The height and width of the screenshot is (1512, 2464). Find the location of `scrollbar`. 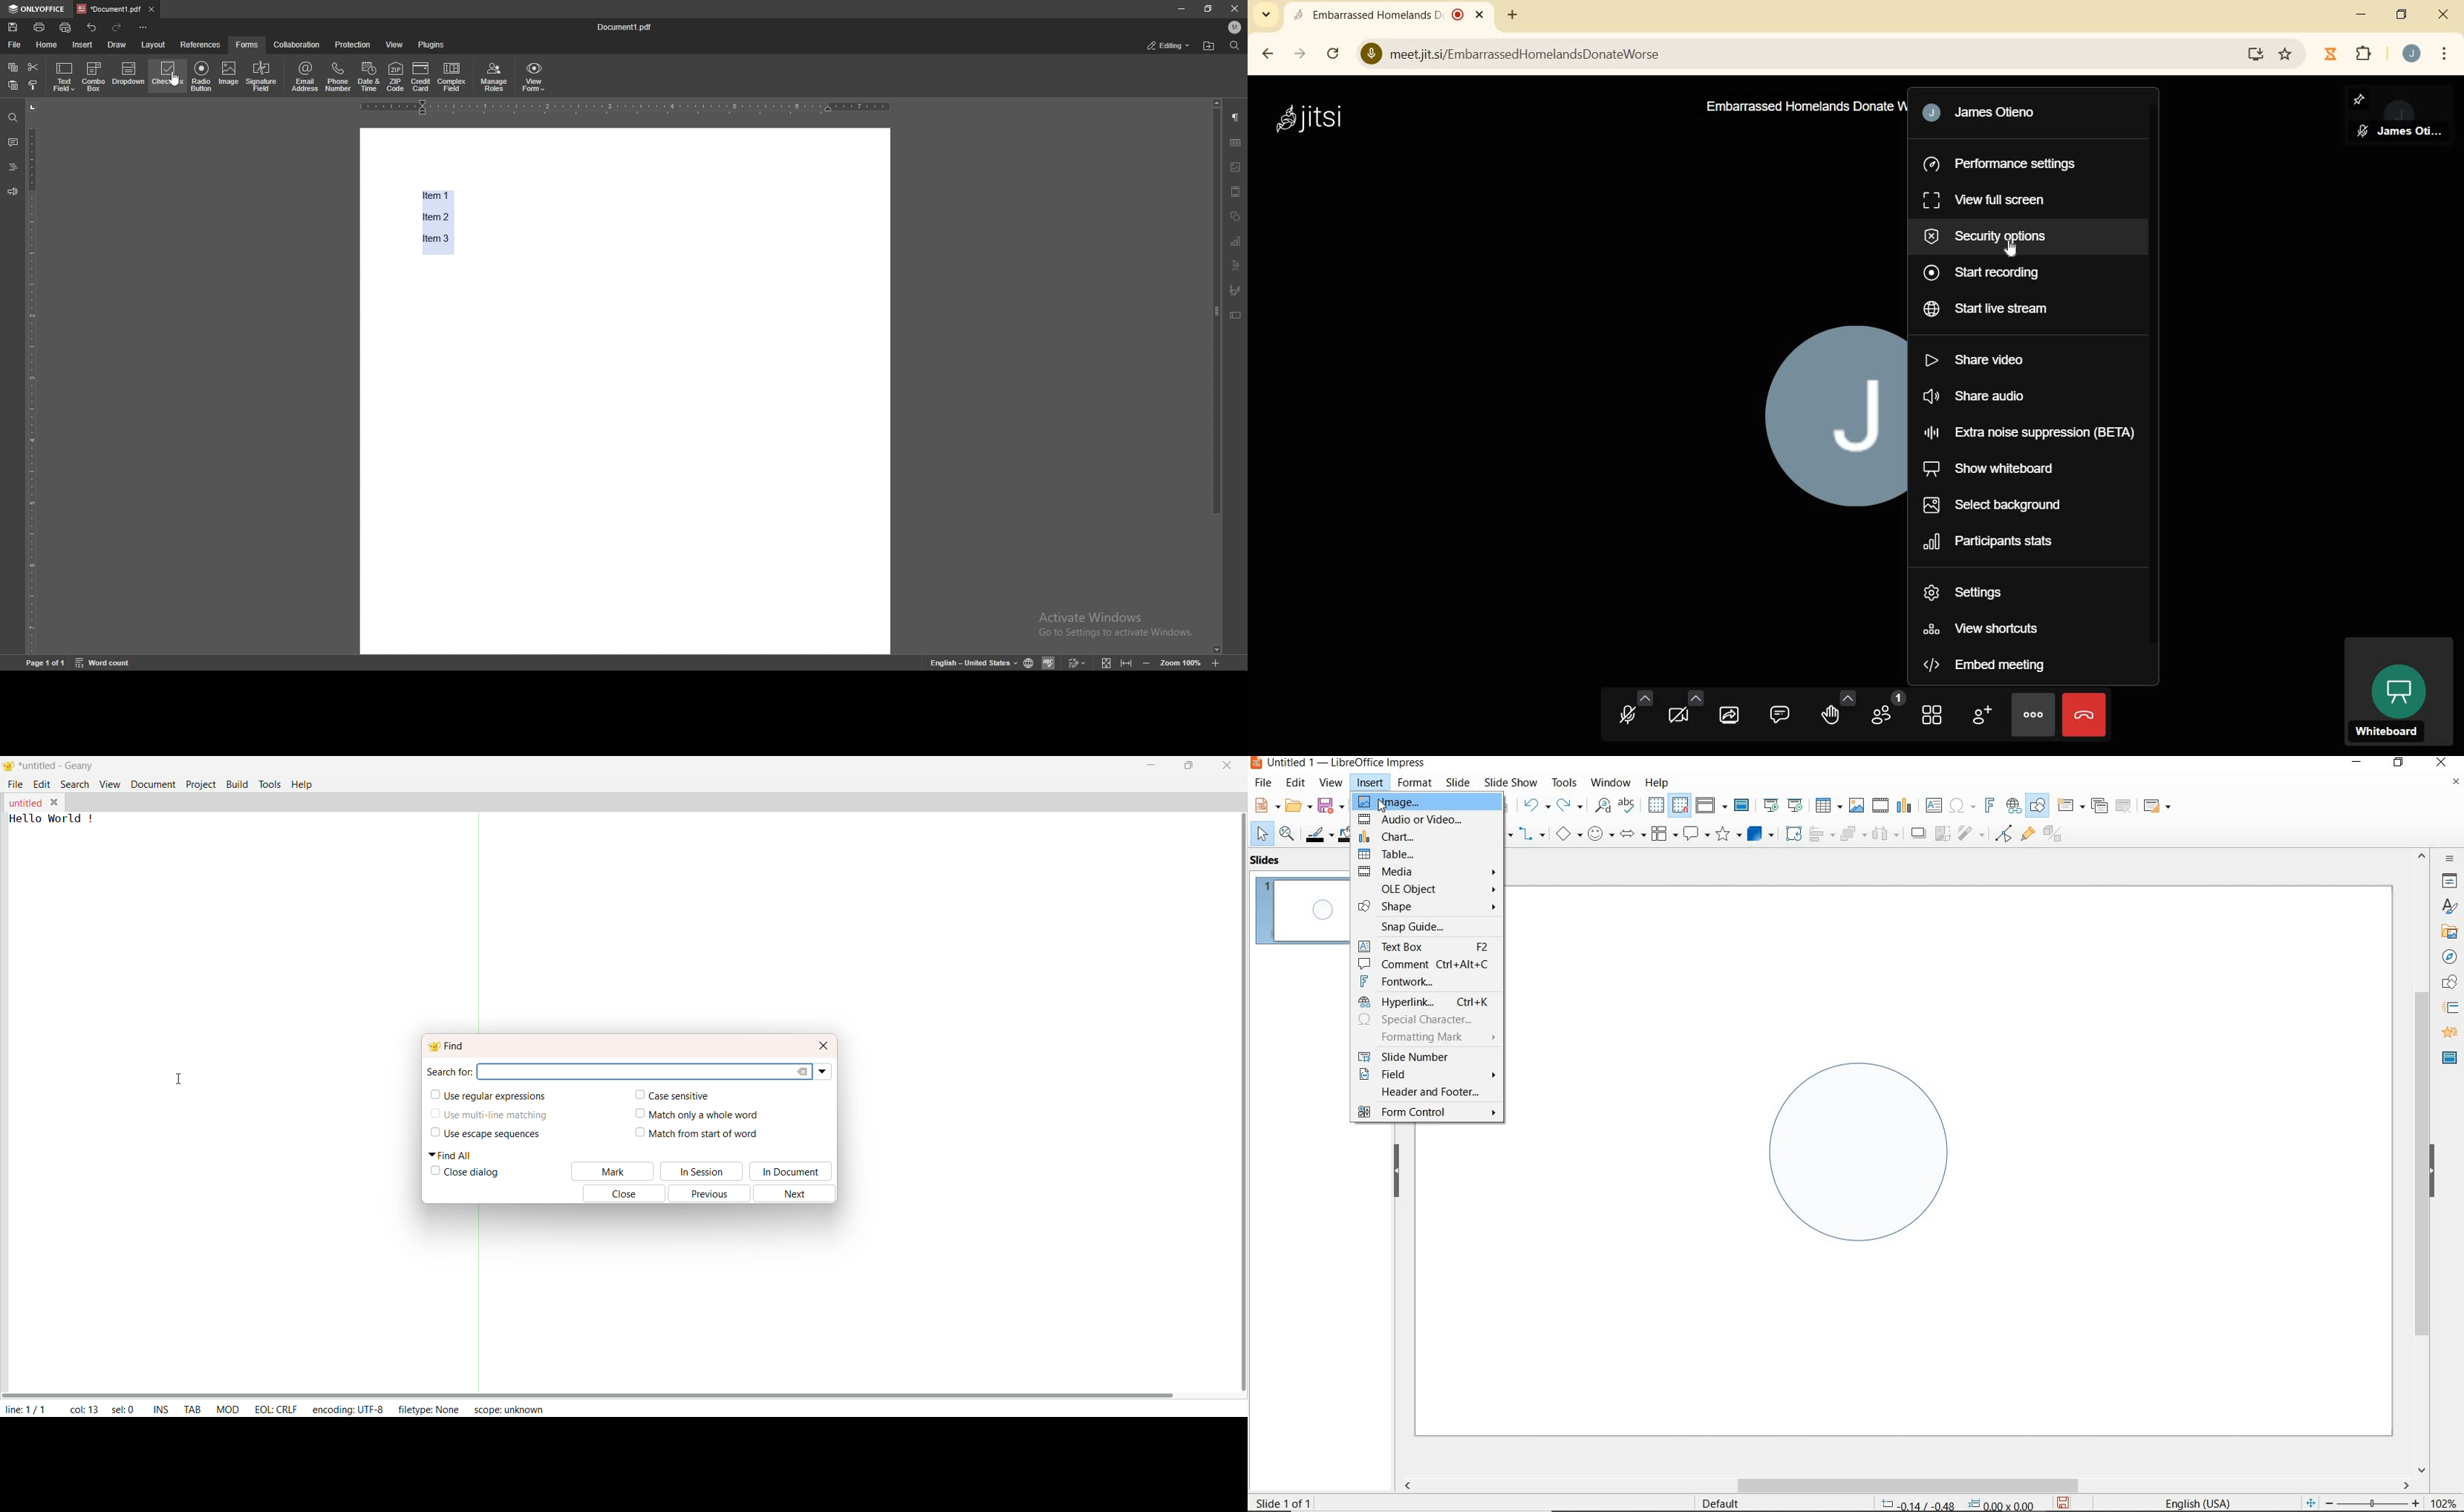

scrollbar is located at coordinates (1905, 1485).